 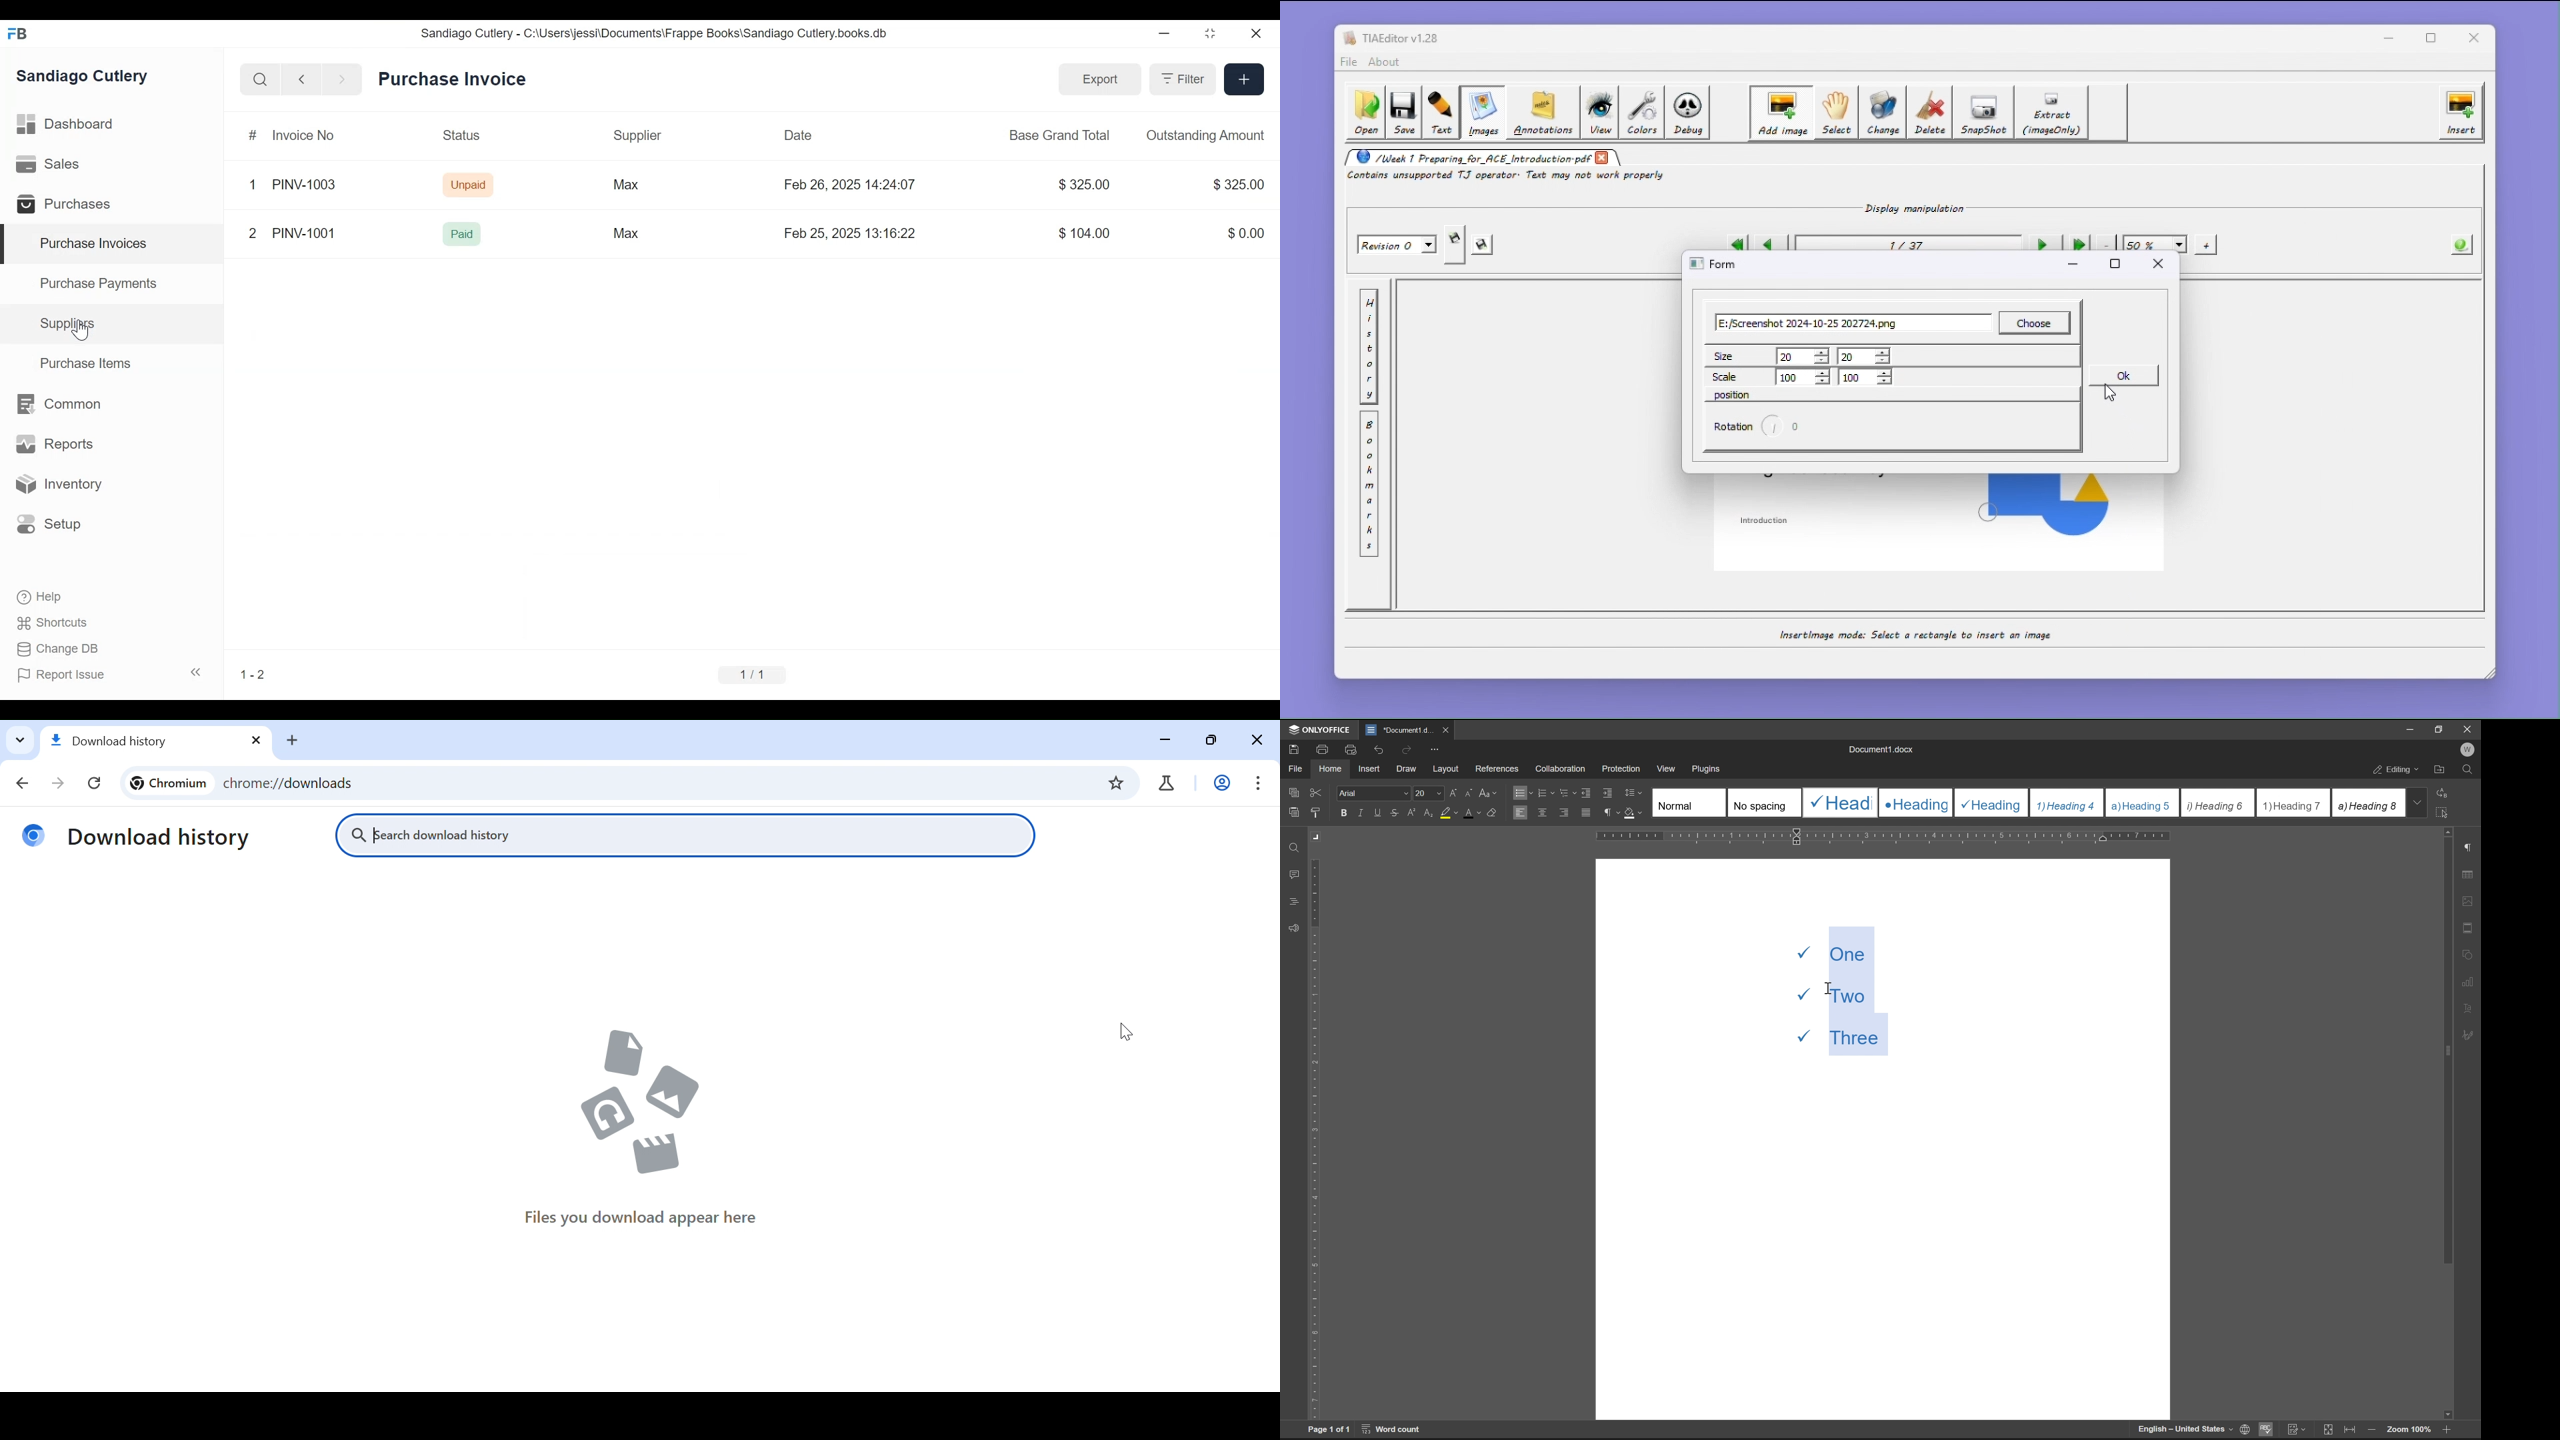 I want to click on 1-2, so click(x=255, y=664).